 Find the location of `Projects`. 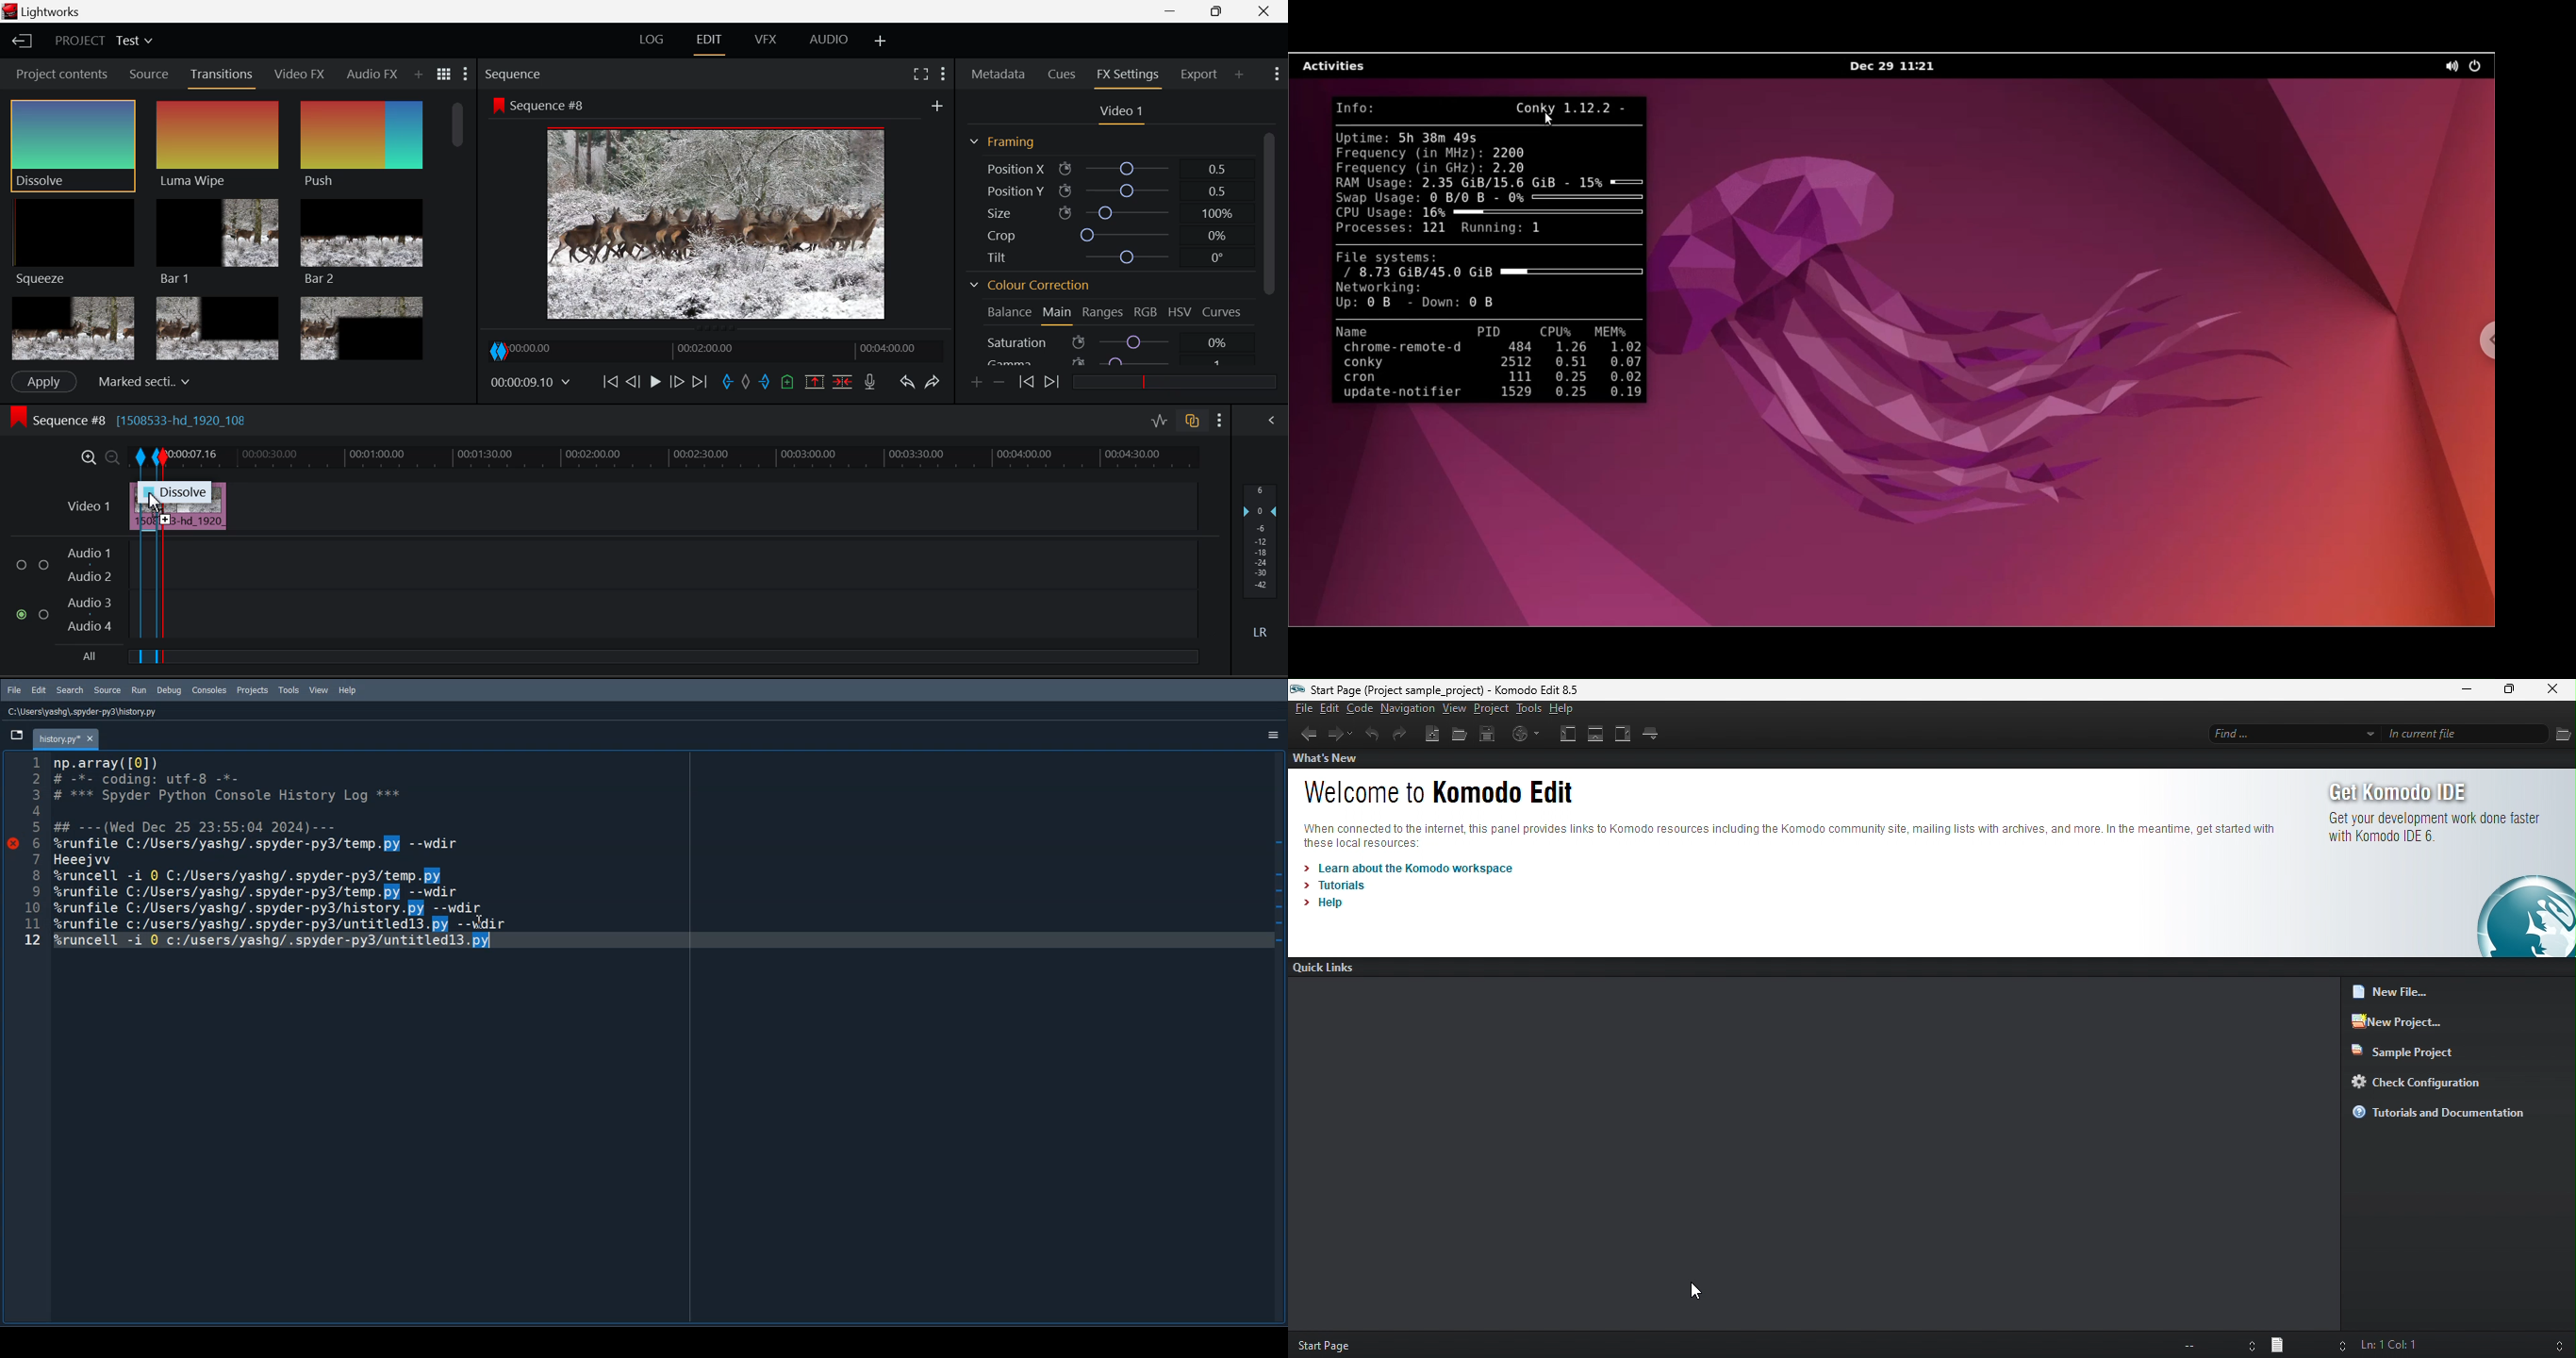

Projects is located at coordinates (252, 690).